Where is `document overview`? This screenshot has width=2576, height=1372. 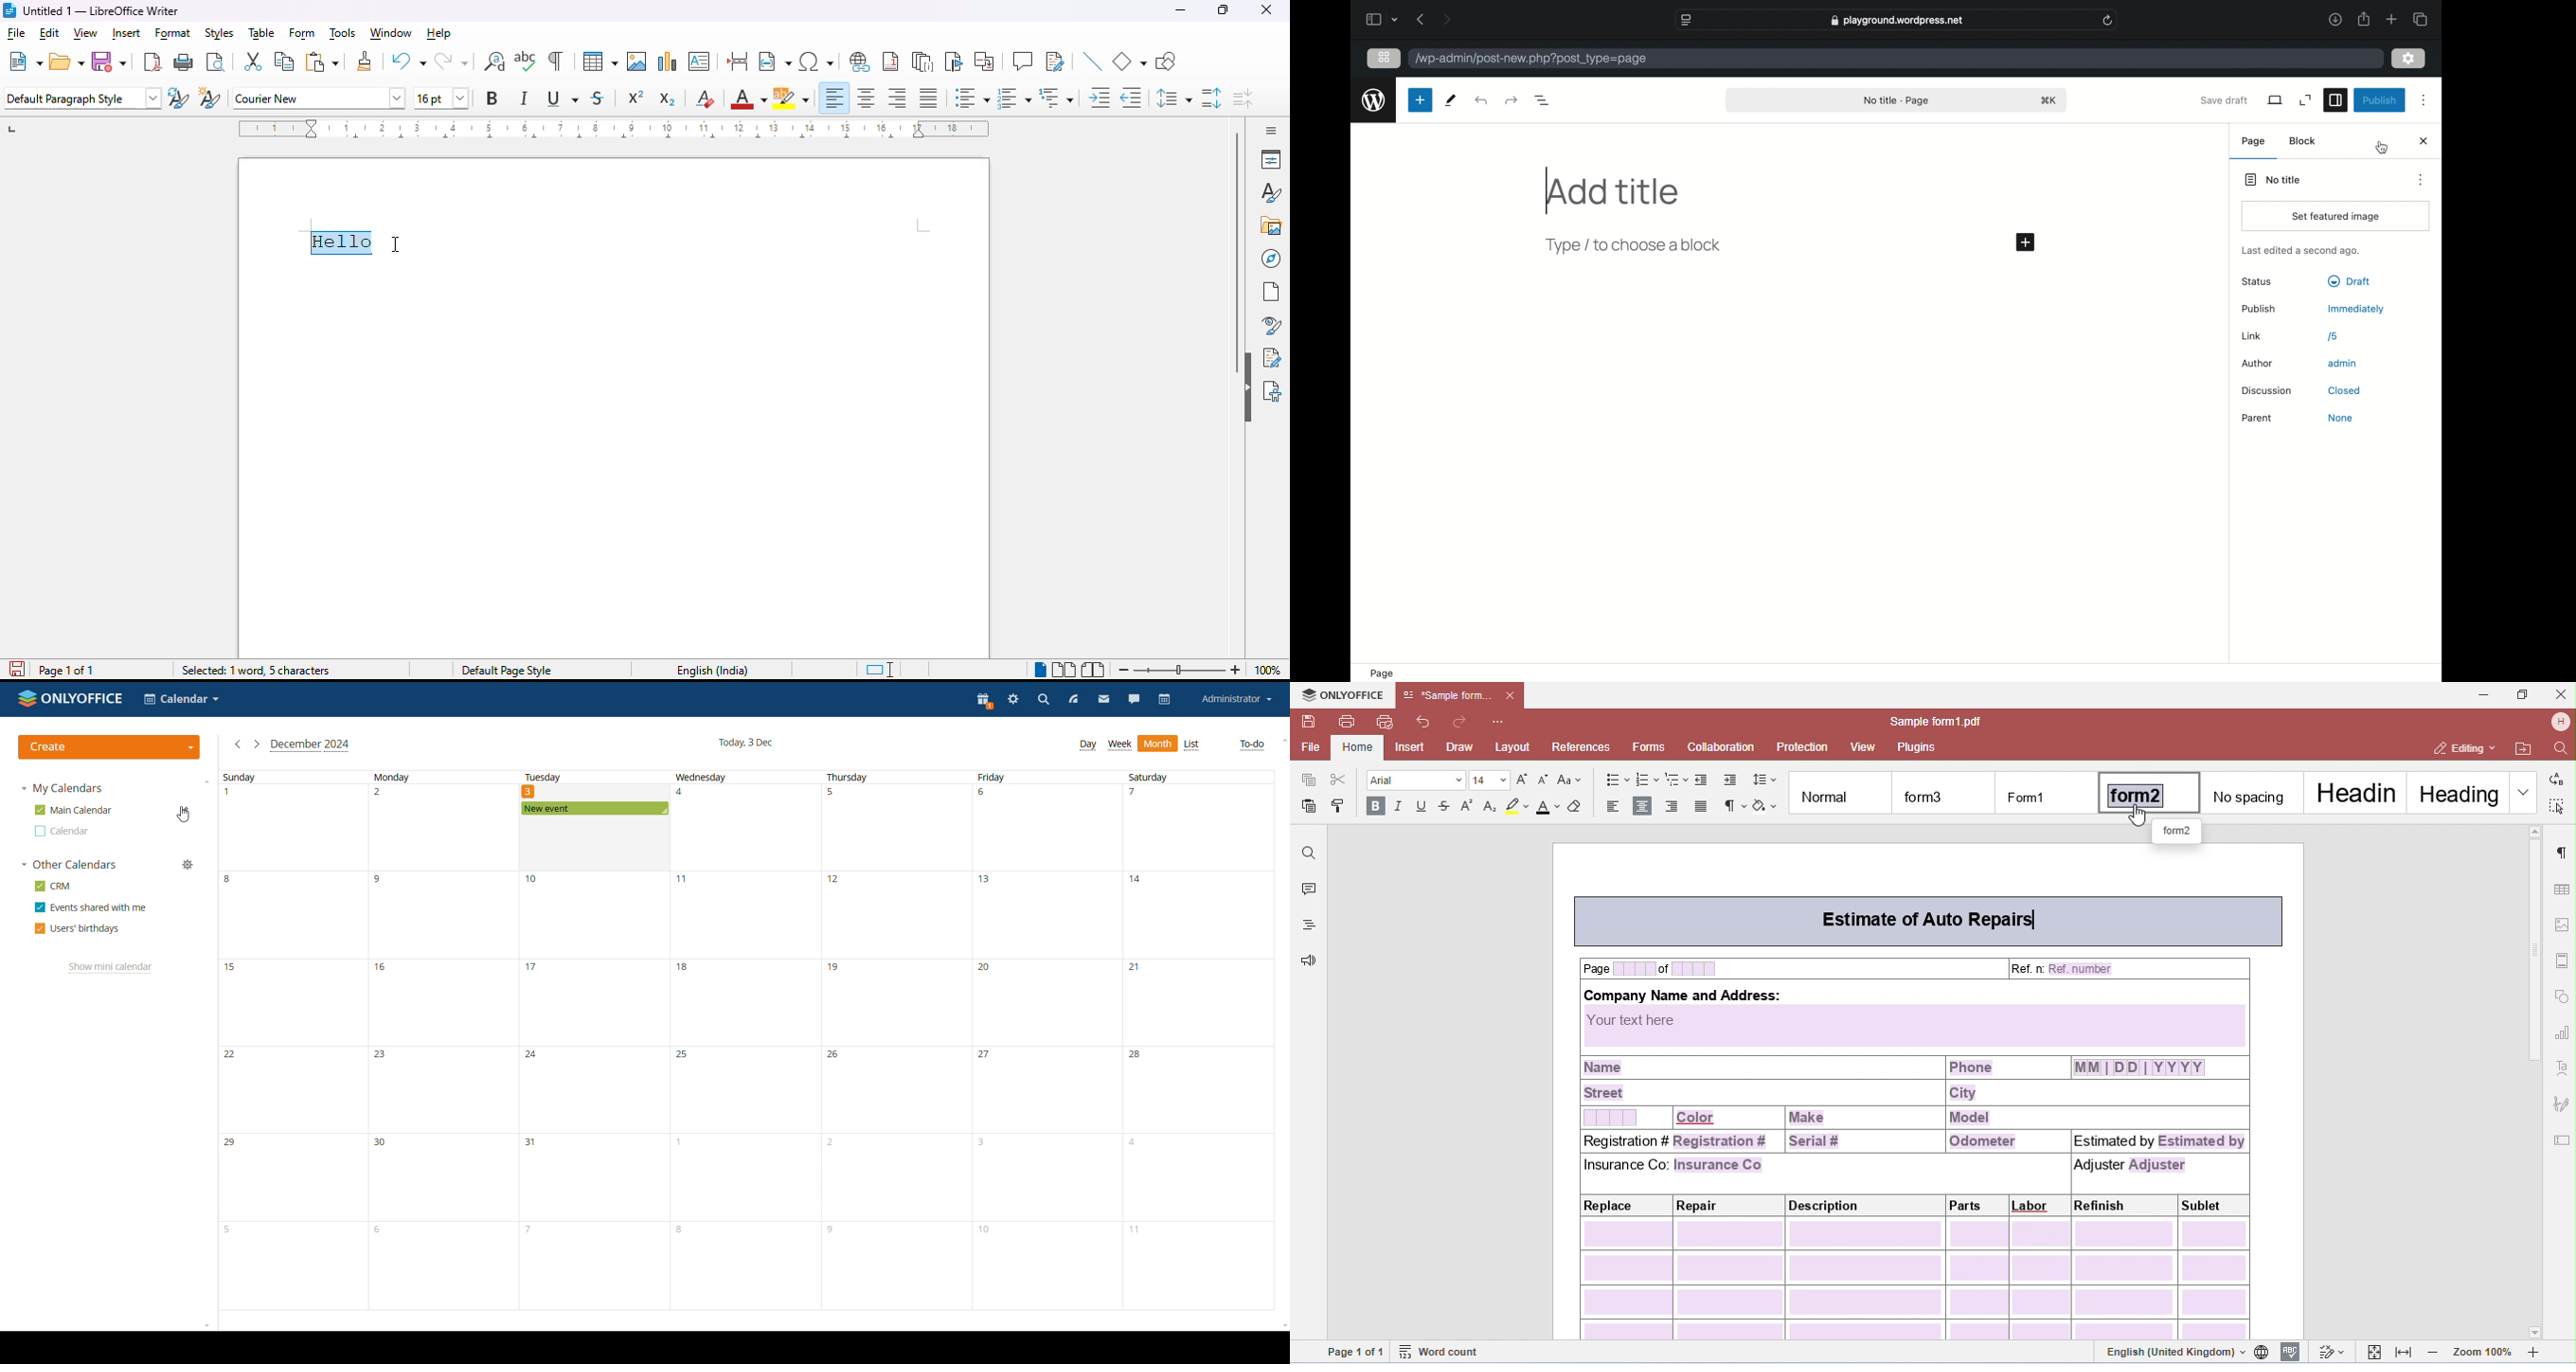 document overview is located at coordinates (1544, 101).